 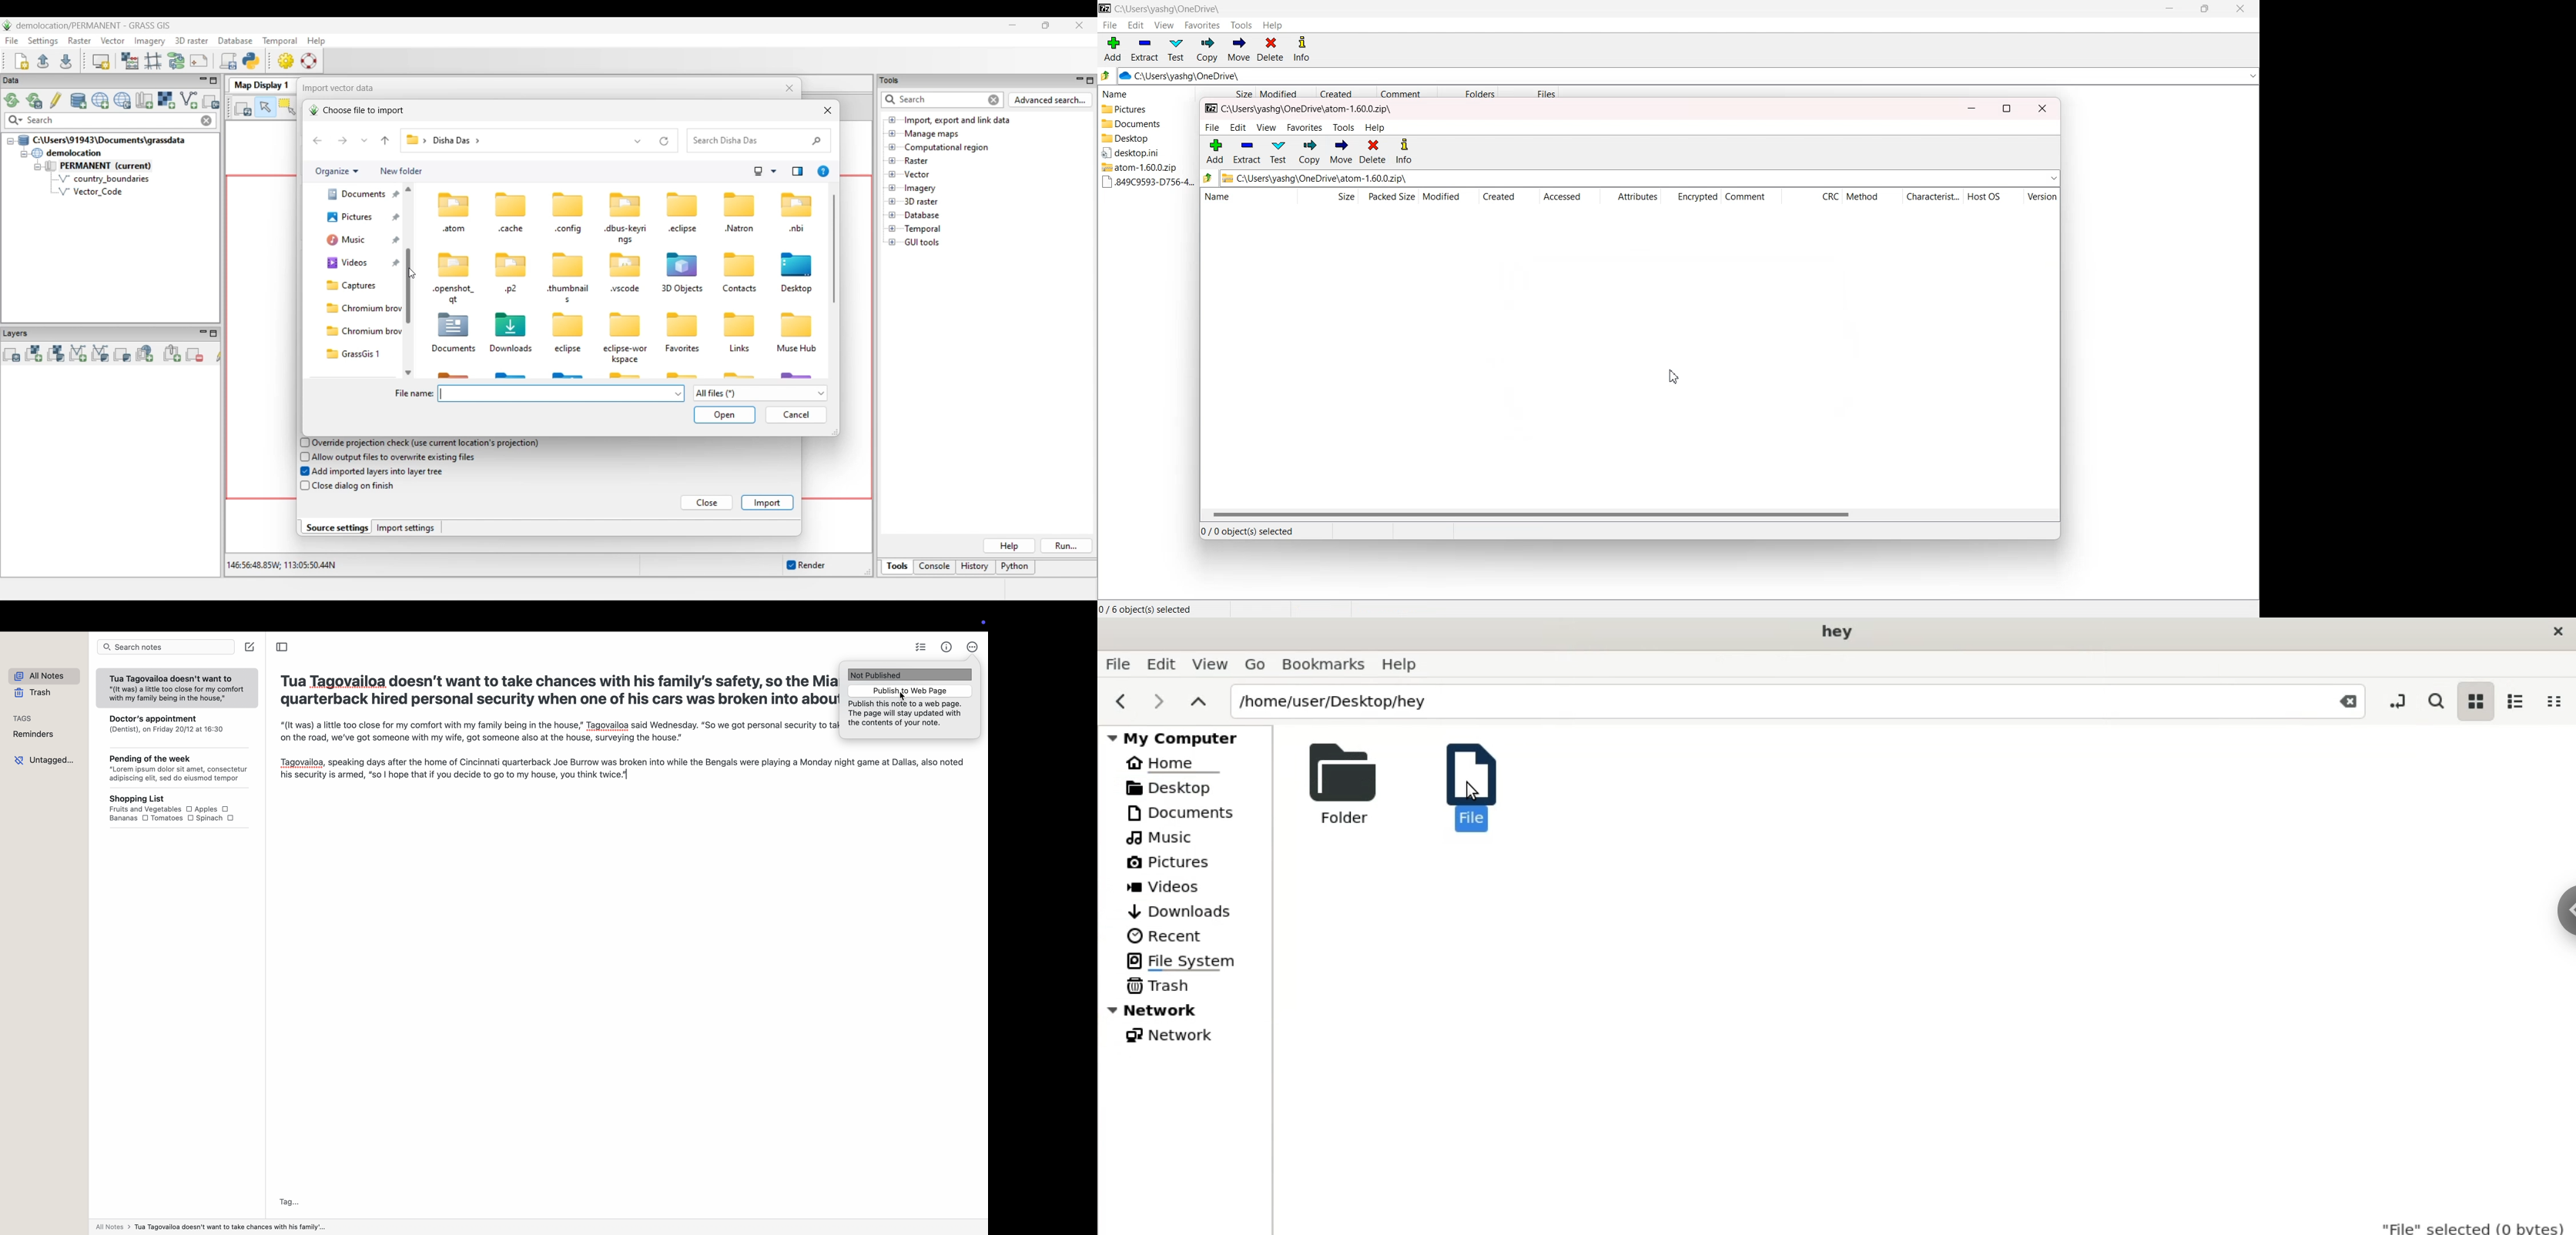 I want to click on Tua Tagovailoa doesn't want to
"(It was) a little too close for my comfort
with my family being in the house,", so click(x=176, y=689).